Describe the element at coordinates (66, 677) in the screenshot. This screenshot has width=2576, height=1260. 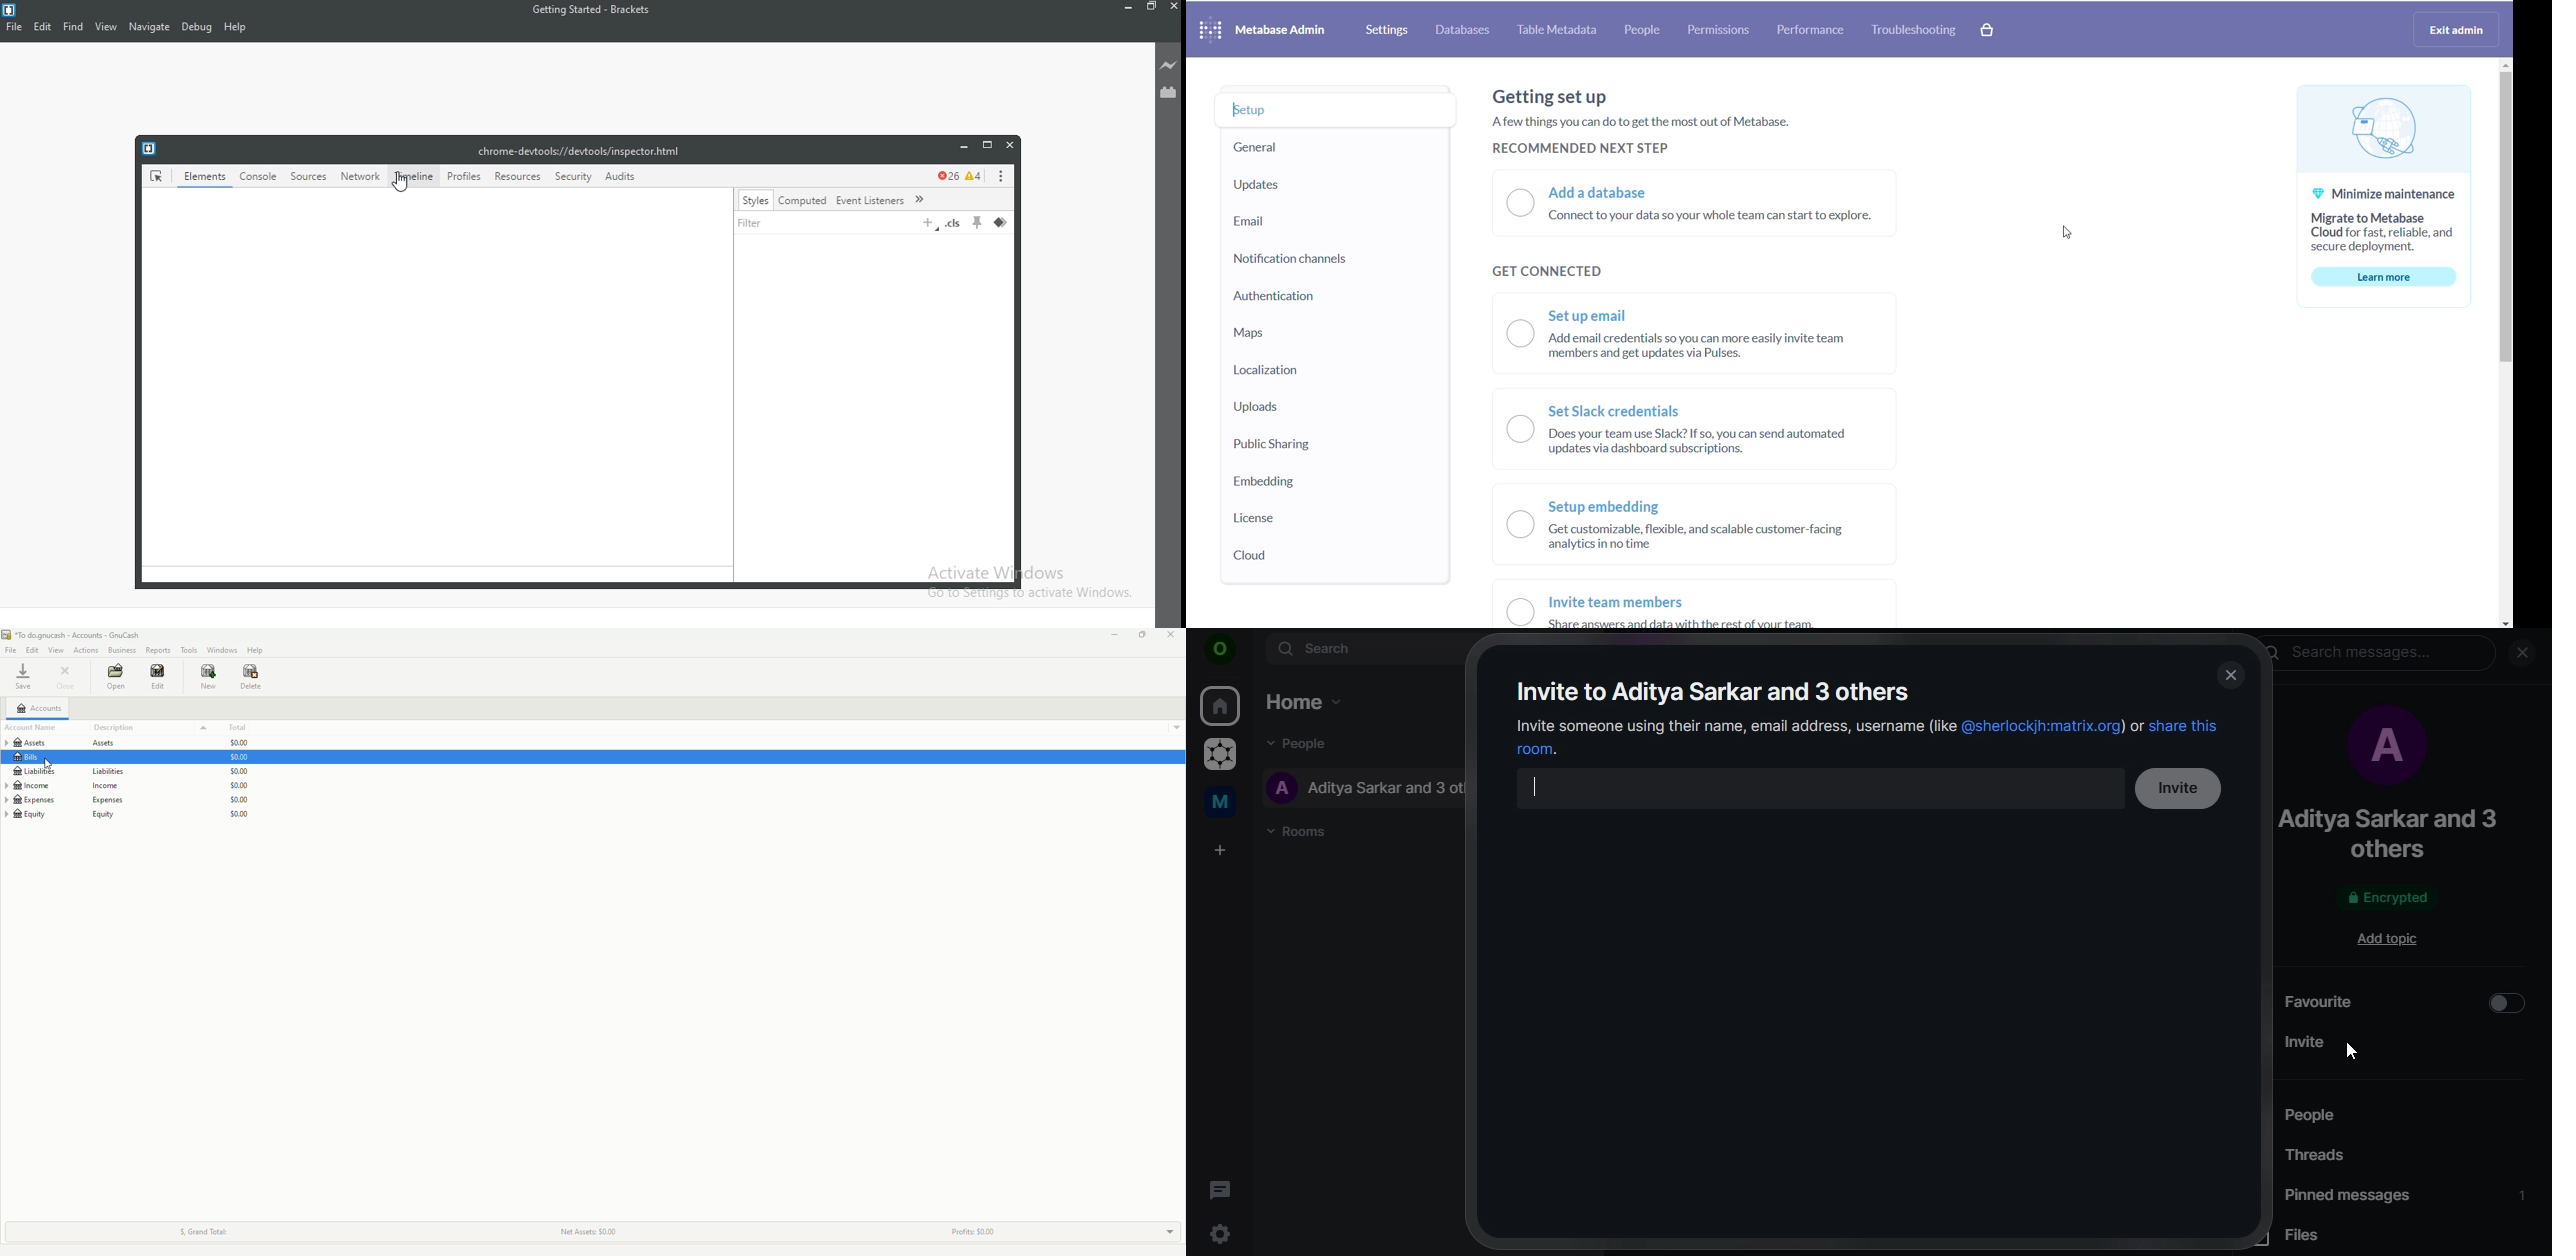
I see `Close` at that location.